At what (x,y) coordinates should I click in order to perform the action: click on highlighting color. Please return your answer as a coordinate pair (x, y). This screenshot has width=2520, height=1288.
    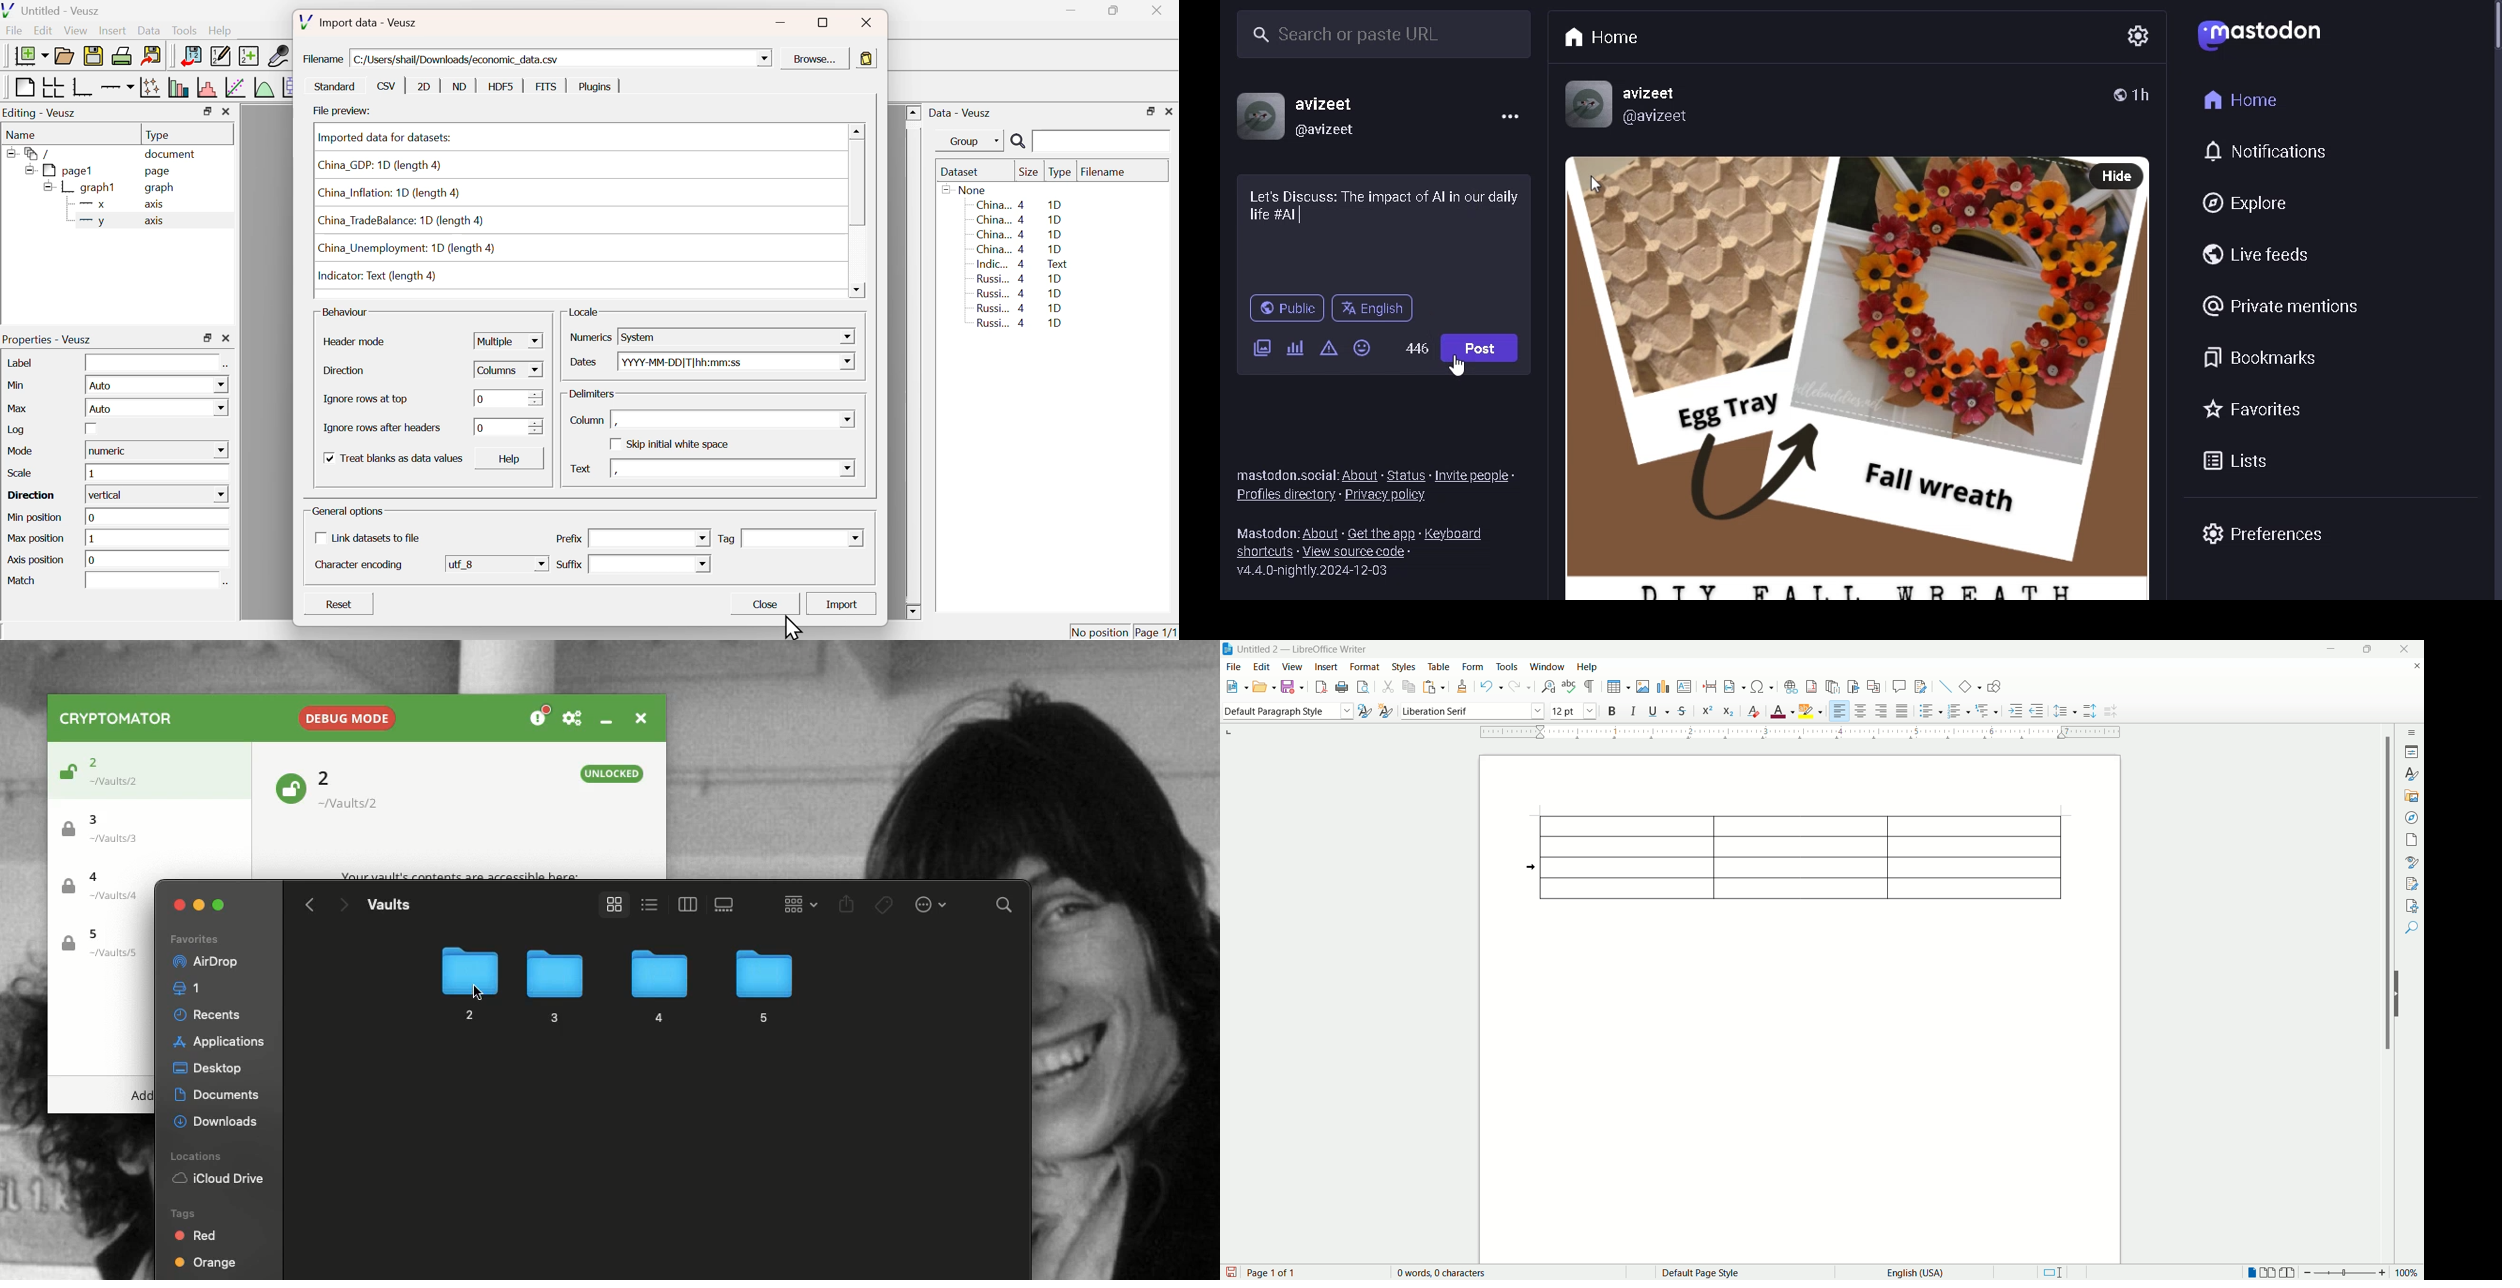
    Looking at the image, I should click on (1812, 709).